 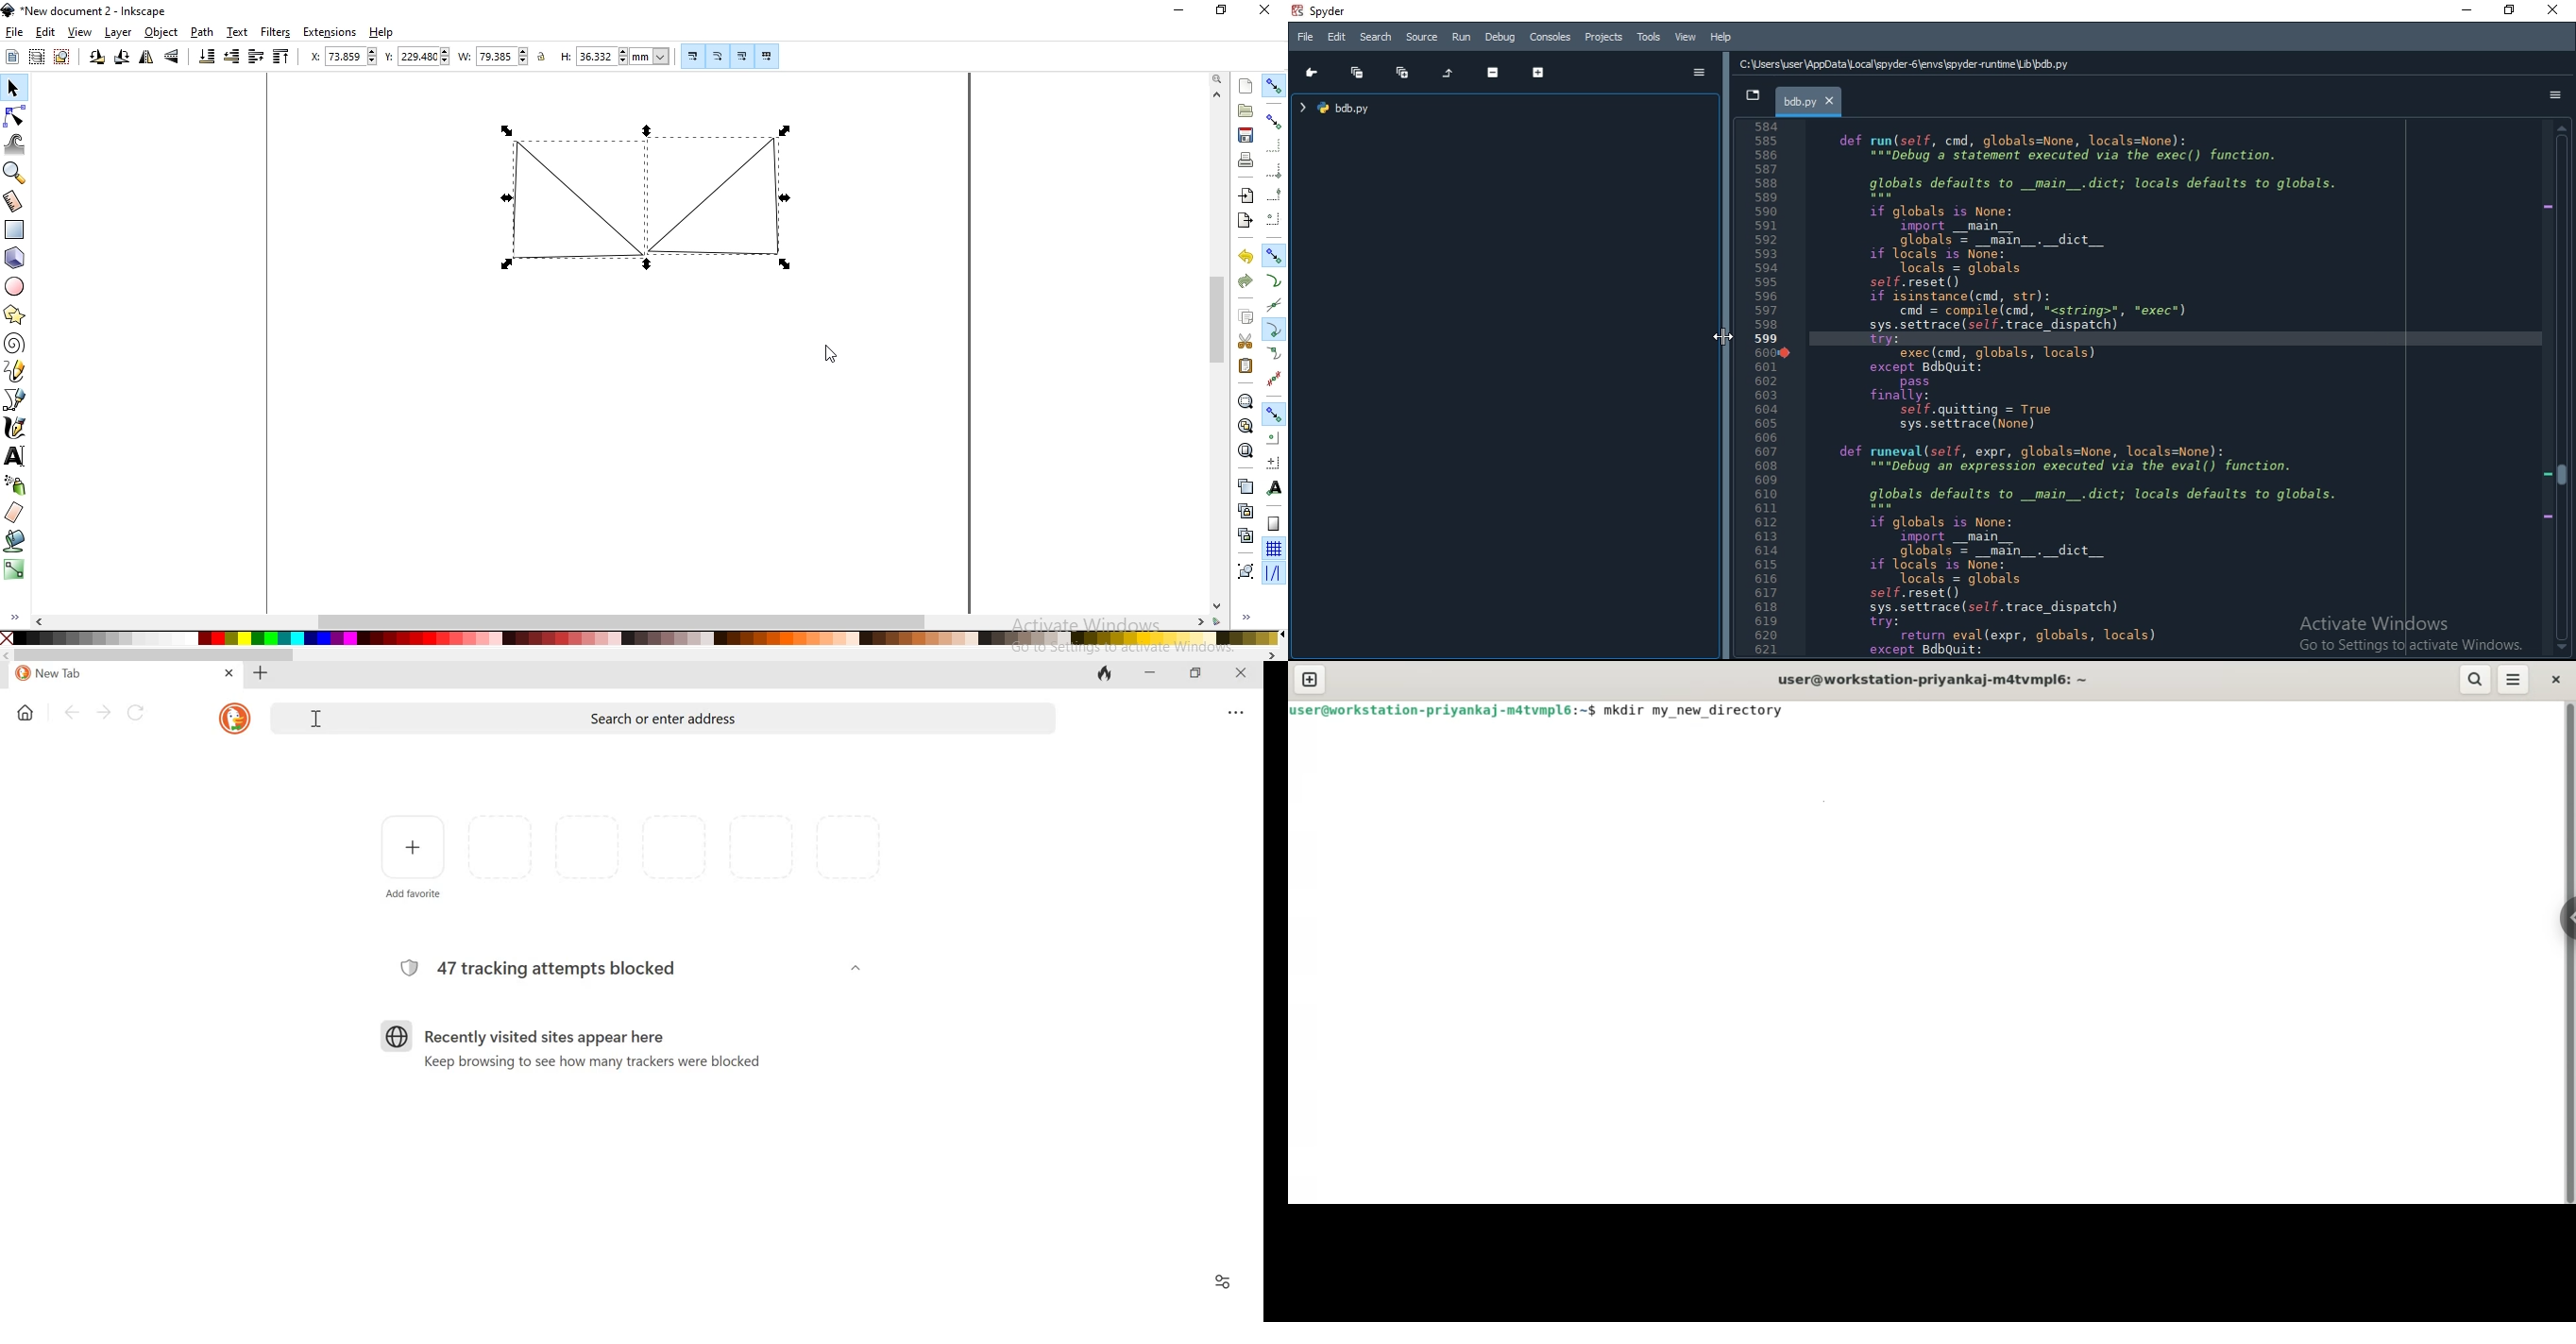 I want to click on Fire icon, so click(x=1106, y=675).